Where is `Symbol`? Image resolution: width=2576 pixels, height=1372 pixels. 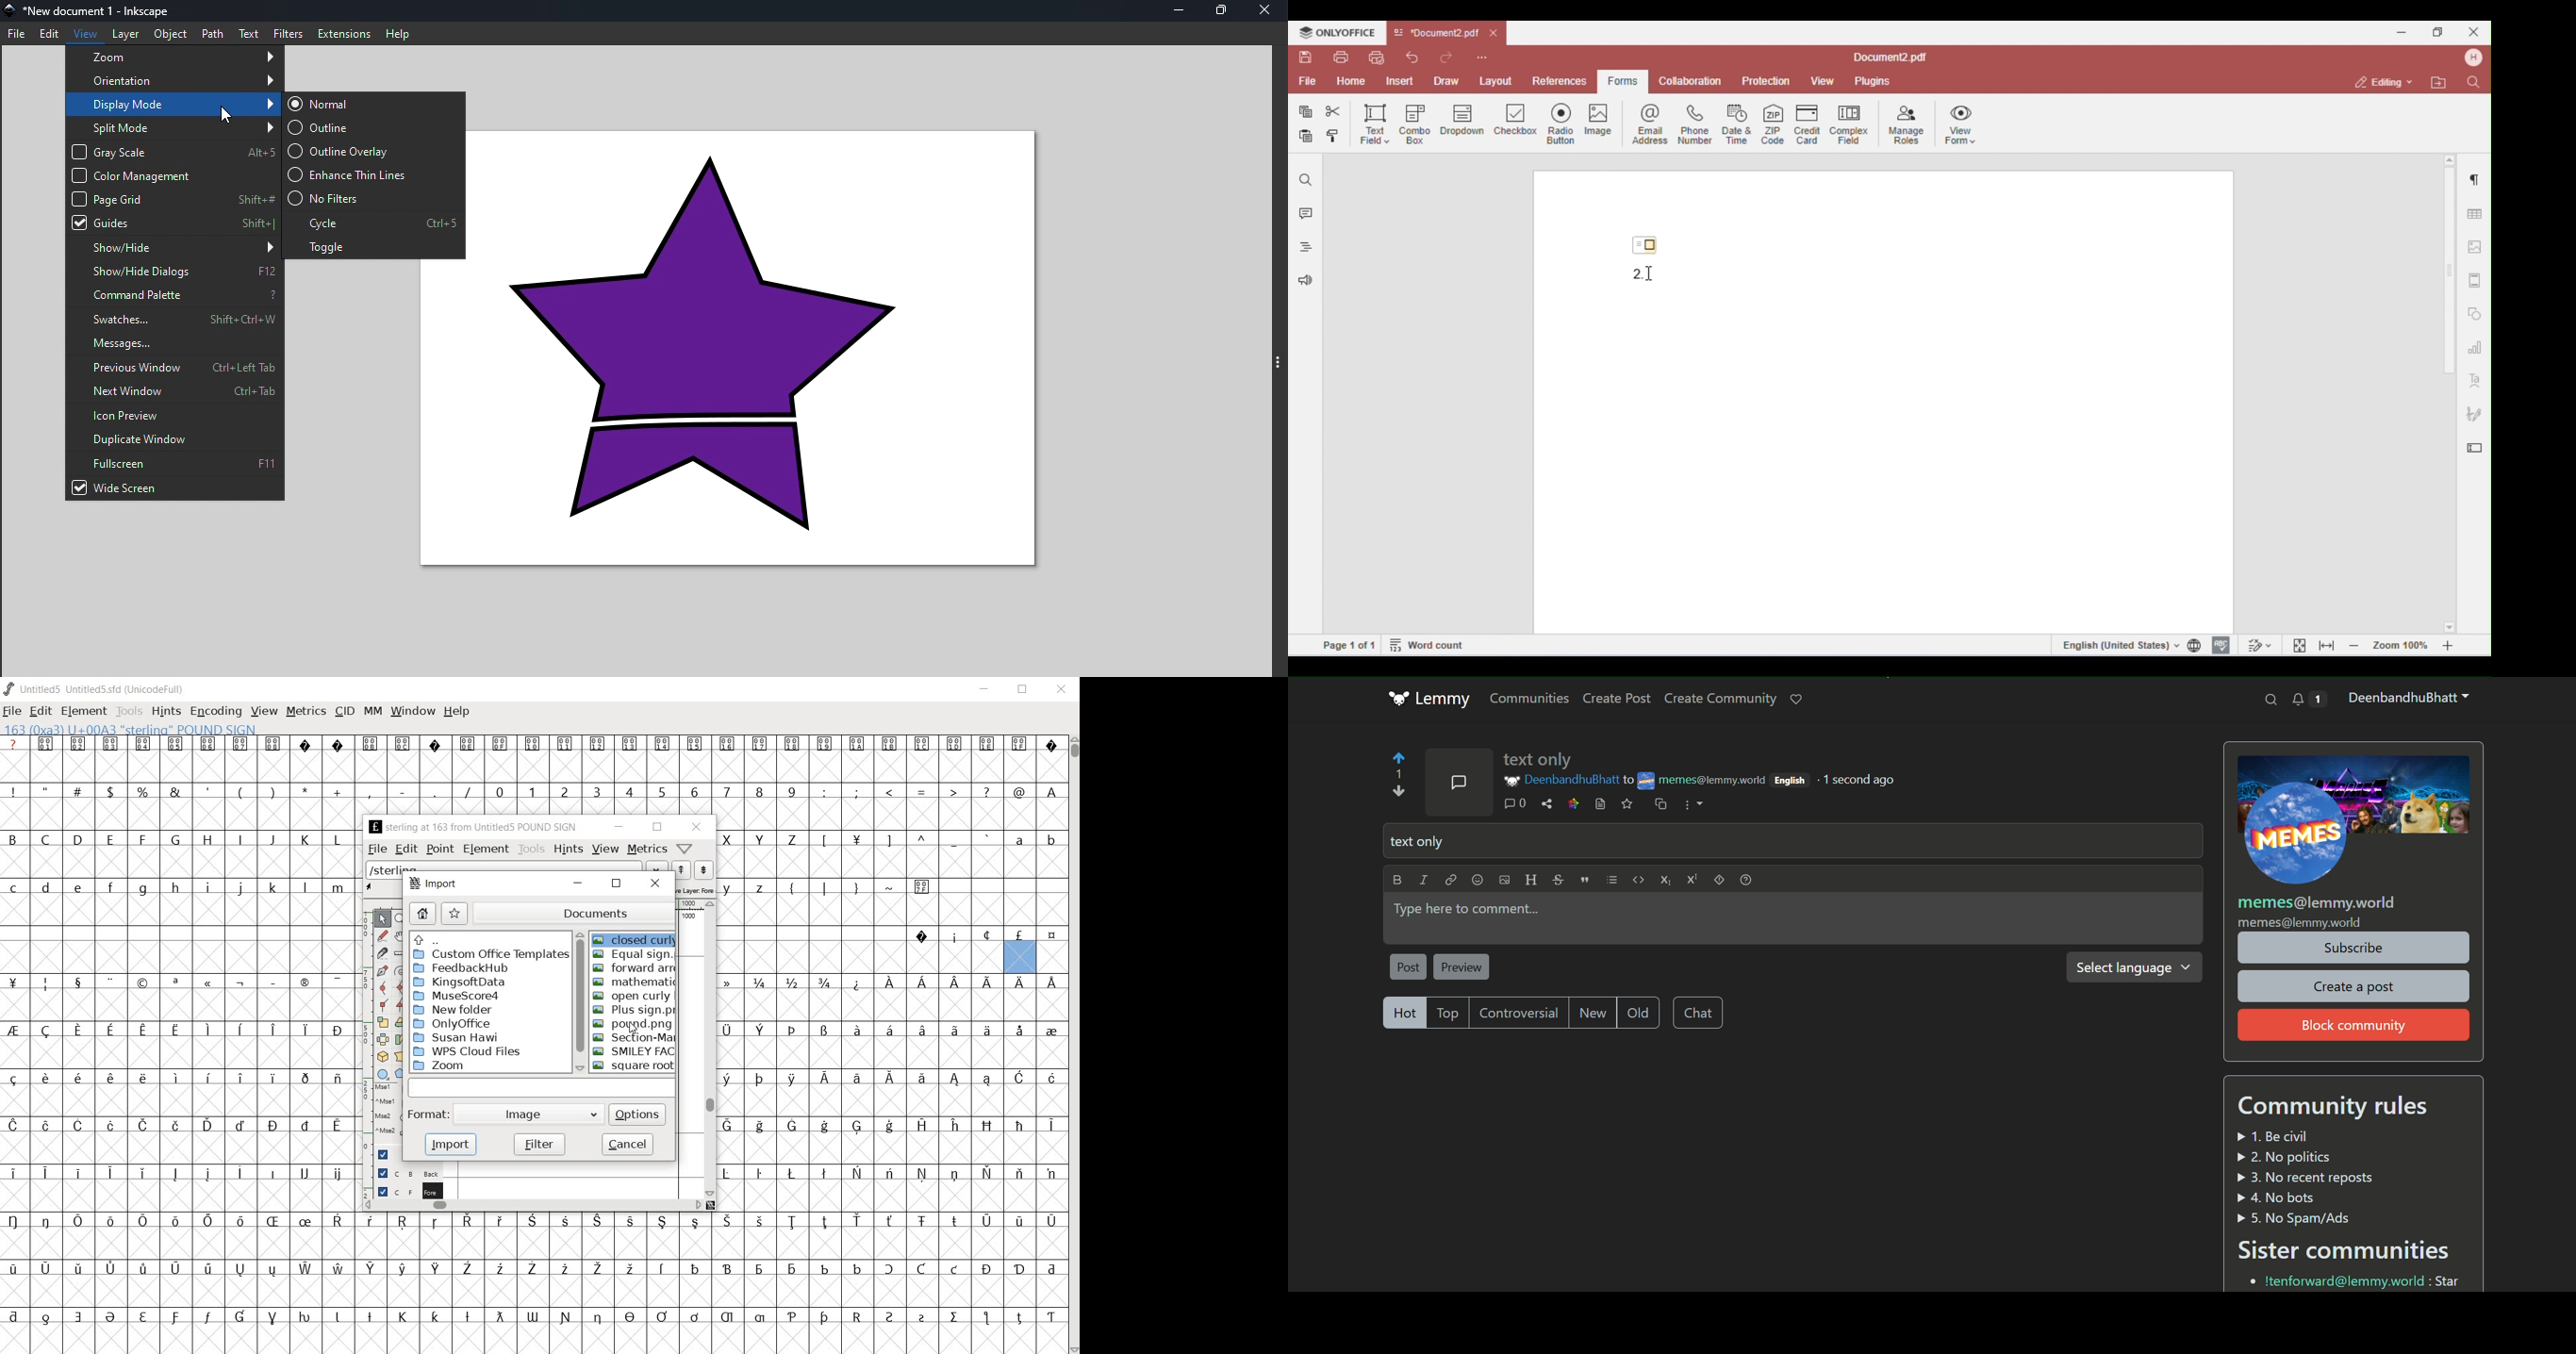
Symbol is located at coordinates (499, 1221).